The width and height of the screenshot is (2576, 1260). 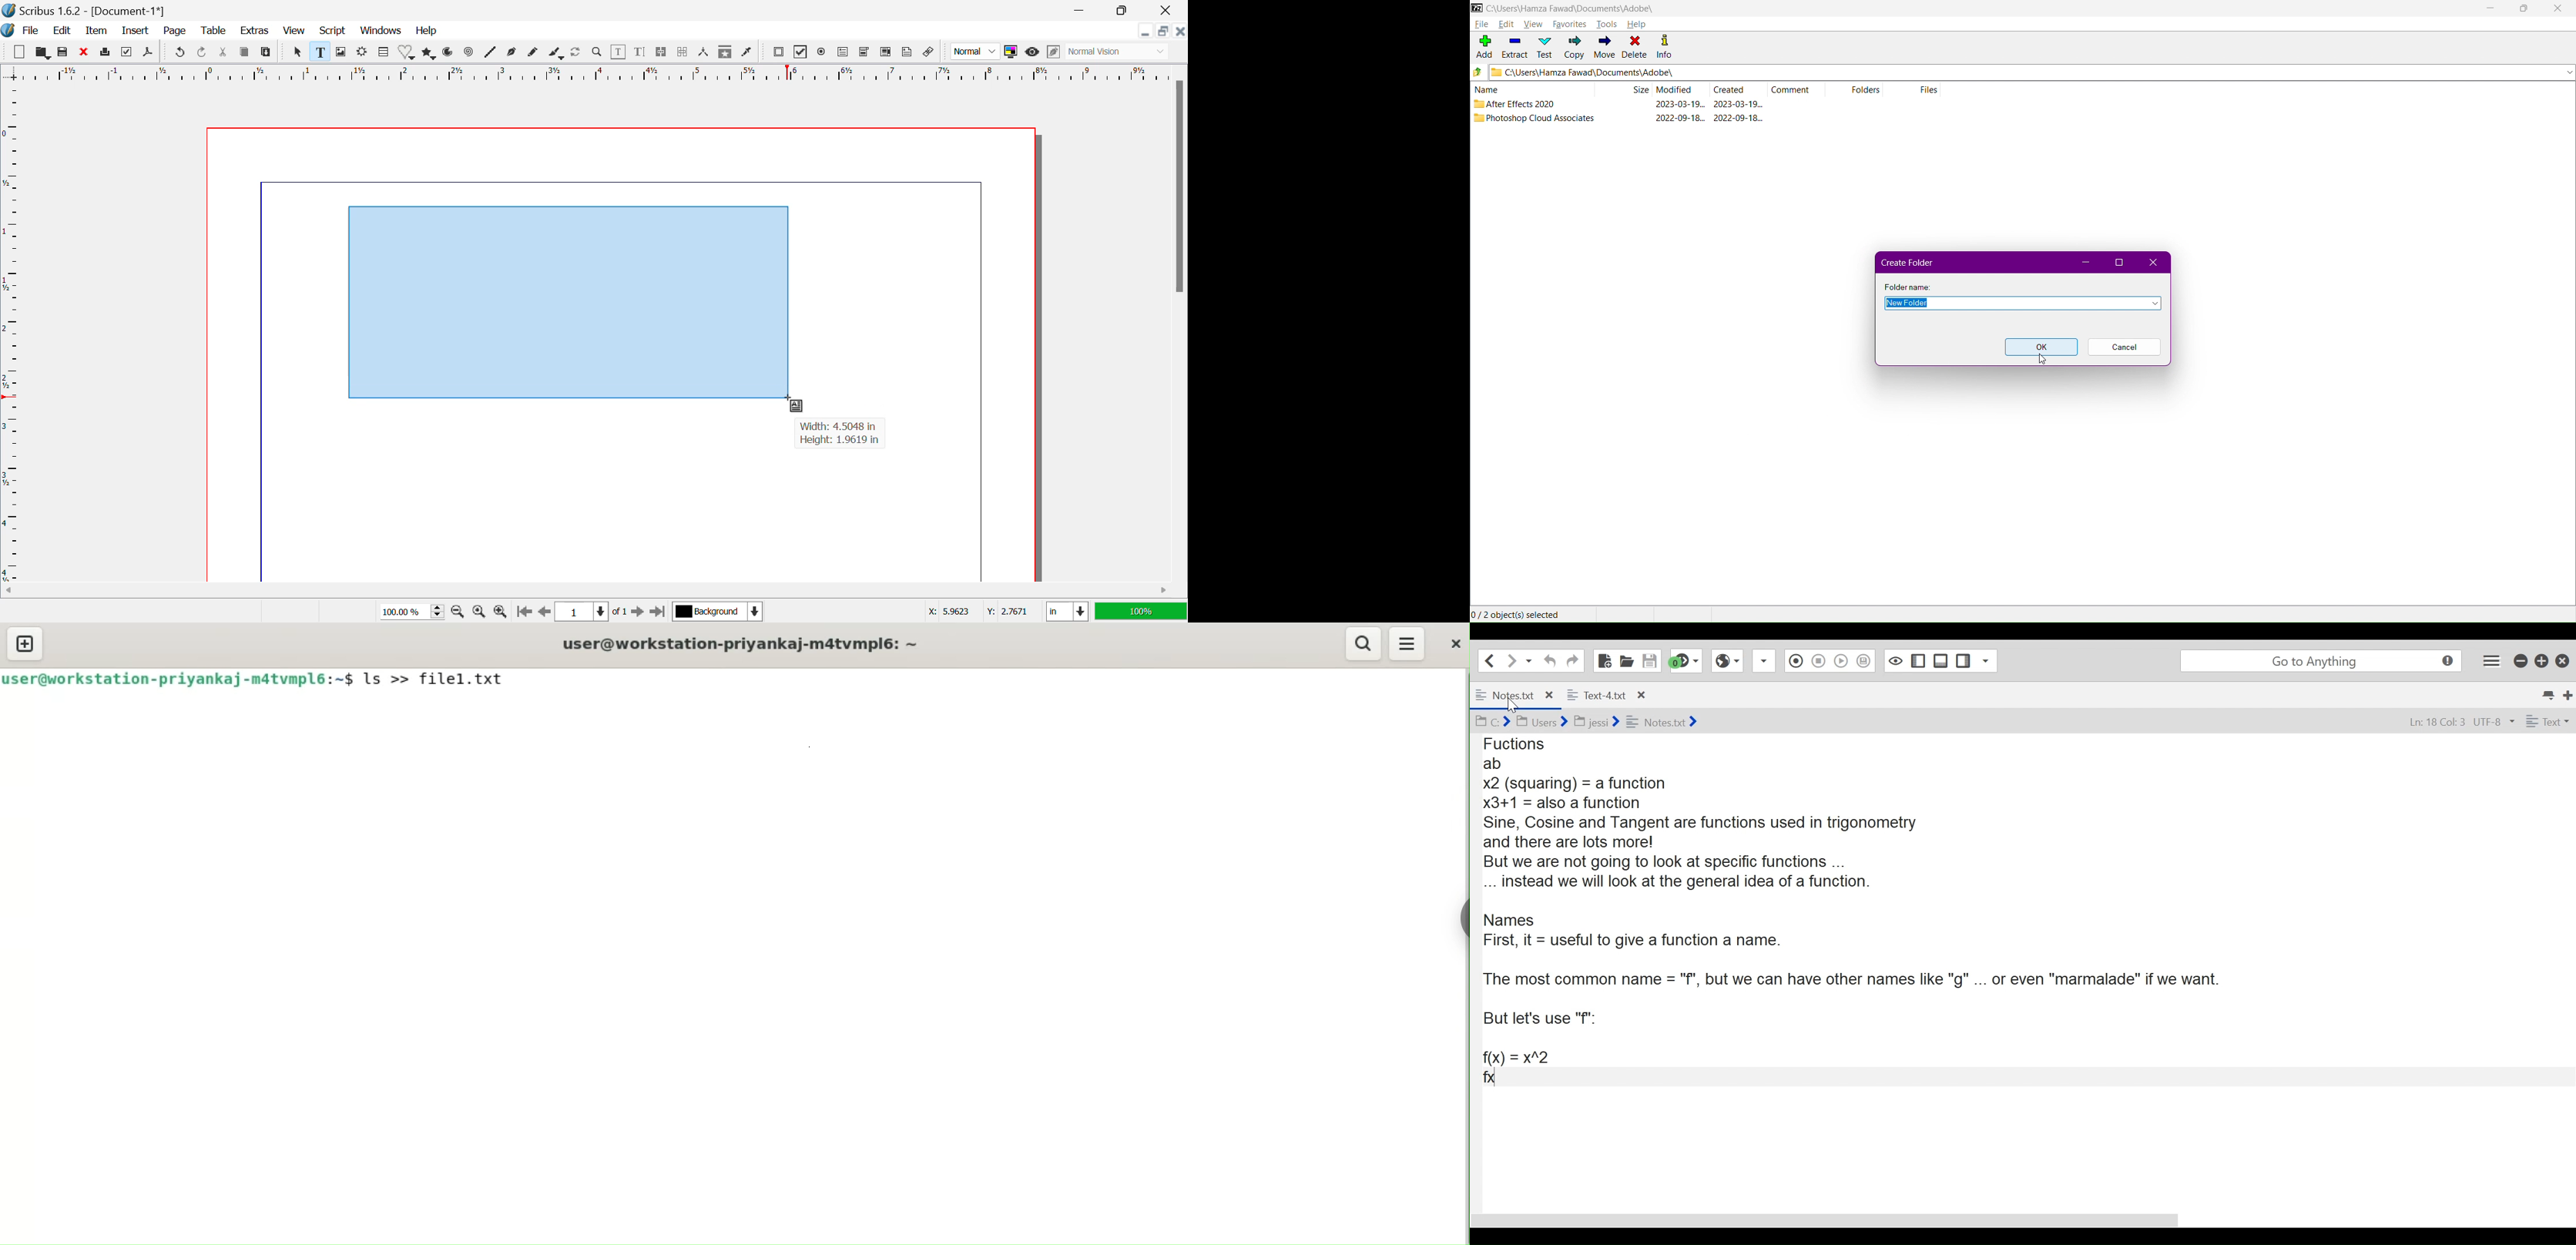 I want to click on Polygons, so click(x=428, y=54).